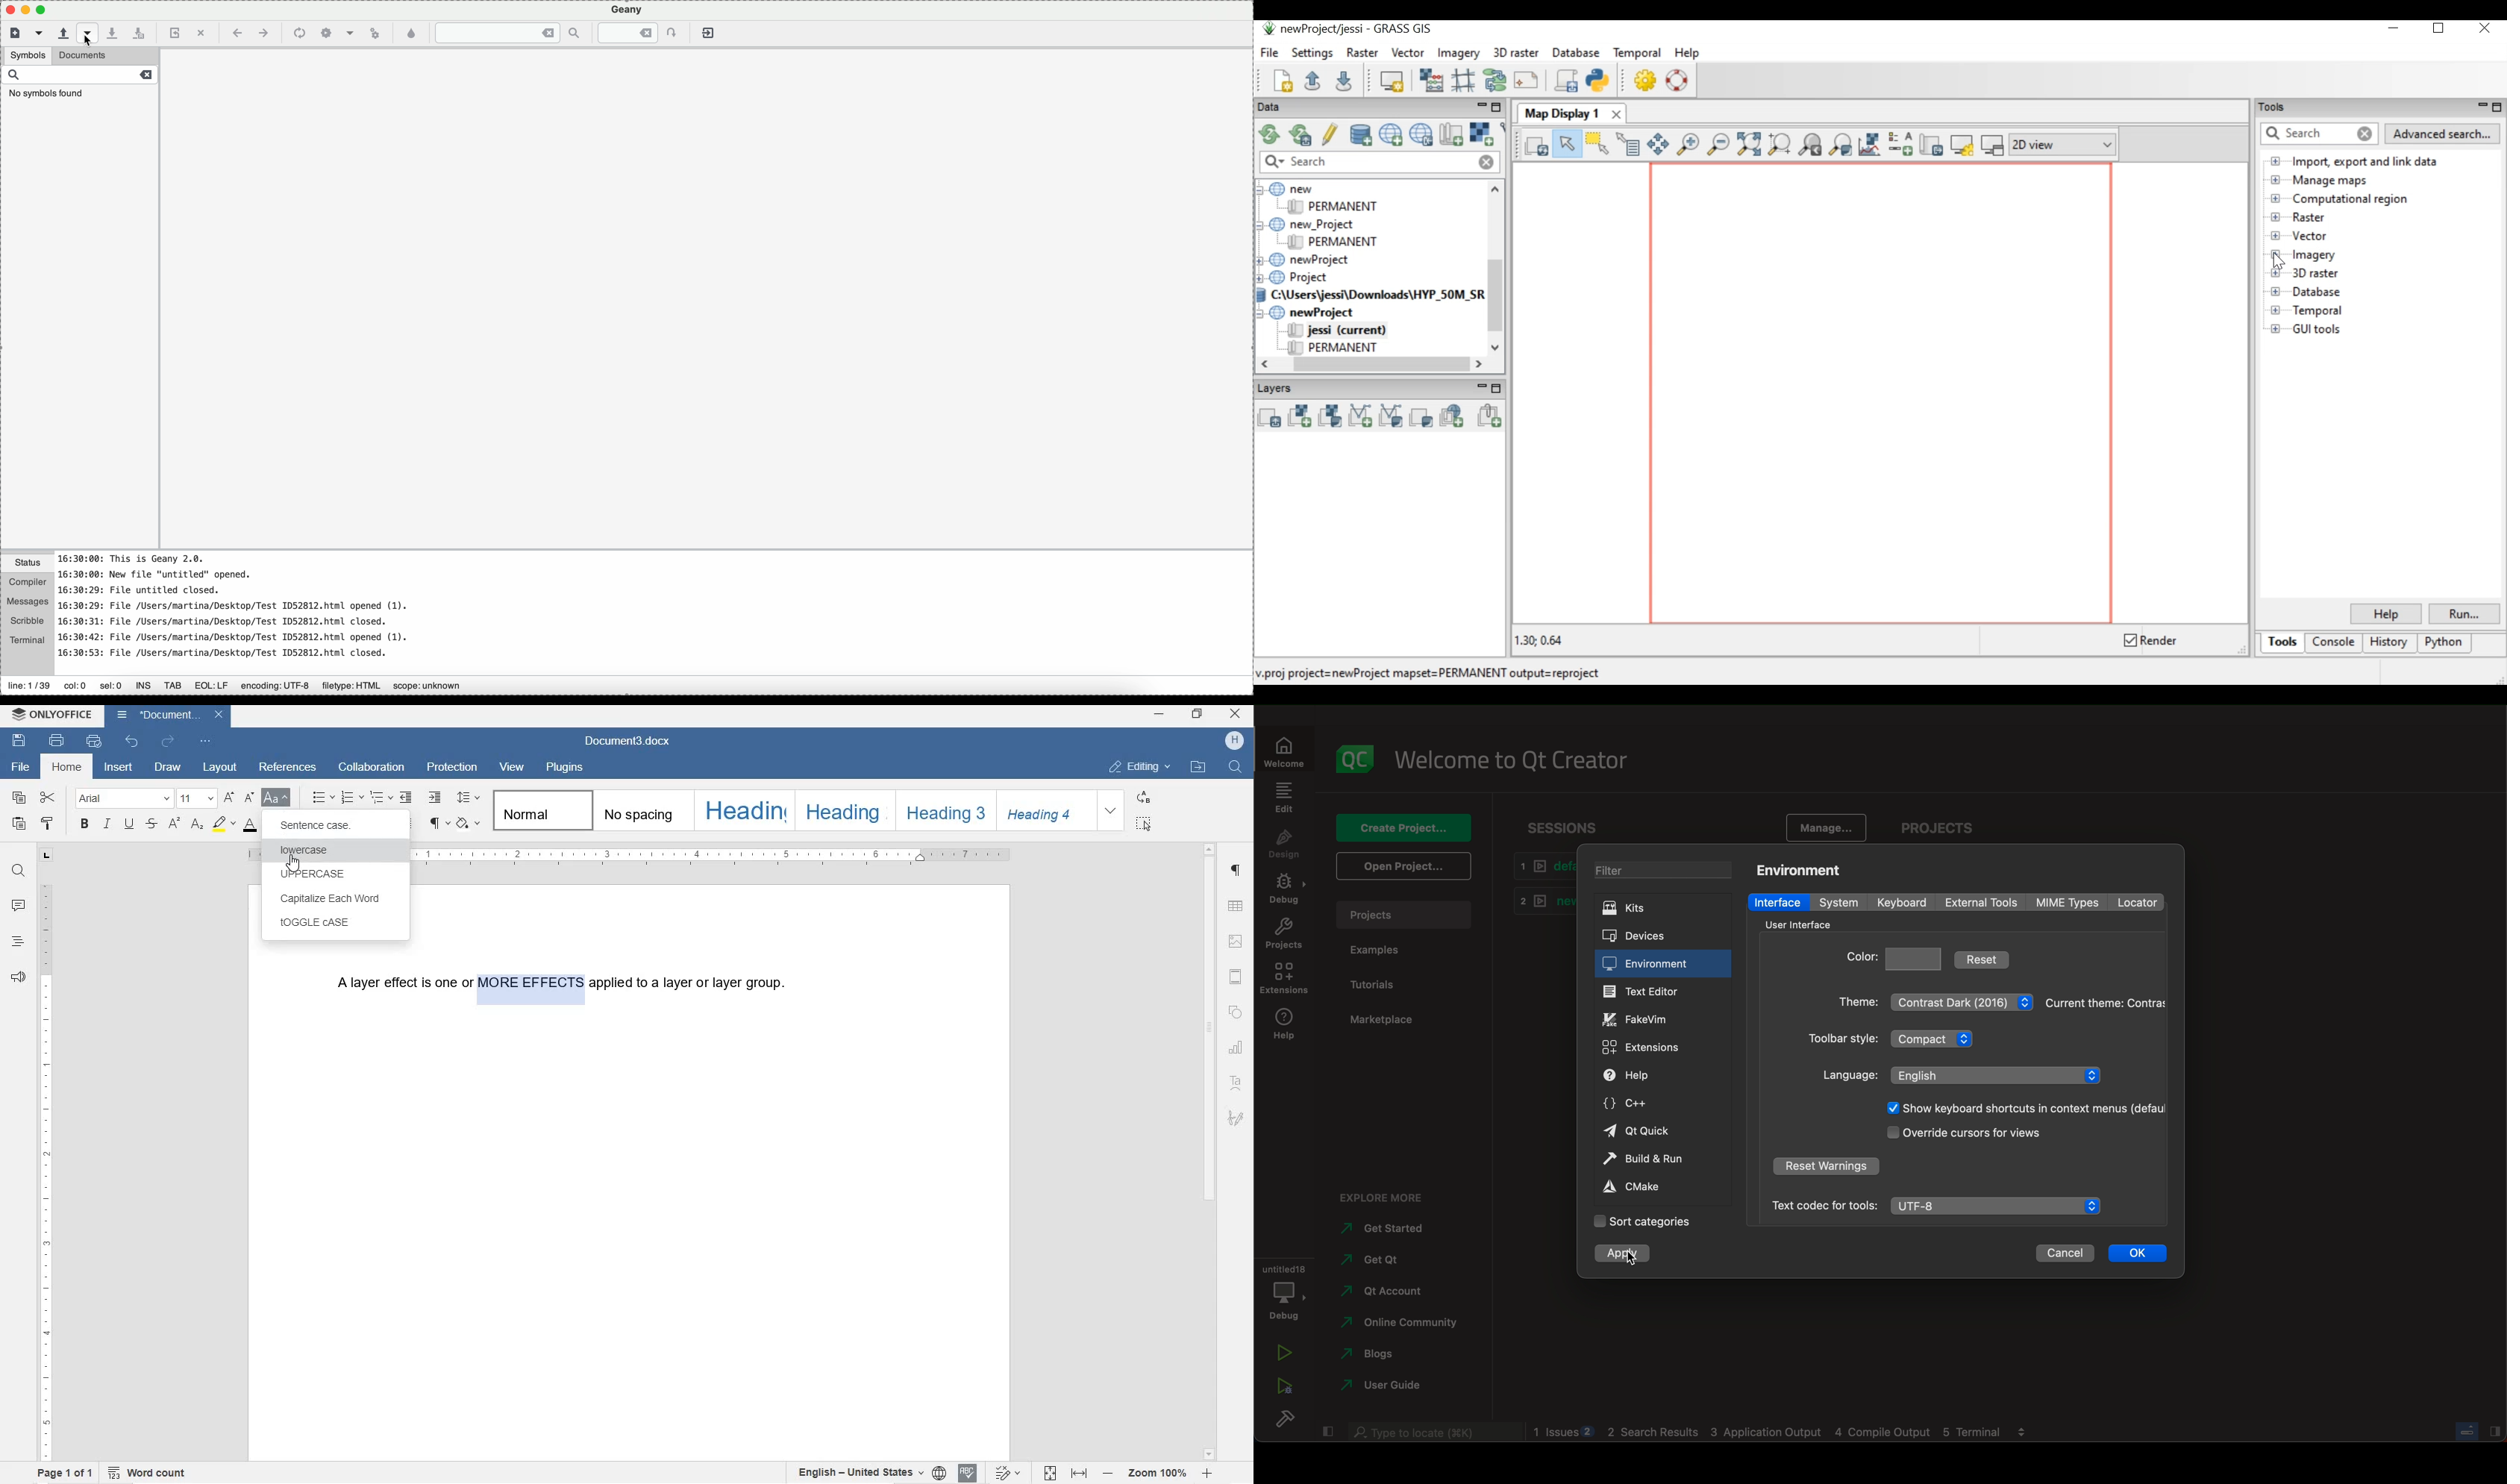 This screenshot has width=2520, height=1484. What do you see at coordinates (21, 798) in the screenshot?
I see `COPY` at bounding box center [21, 798].